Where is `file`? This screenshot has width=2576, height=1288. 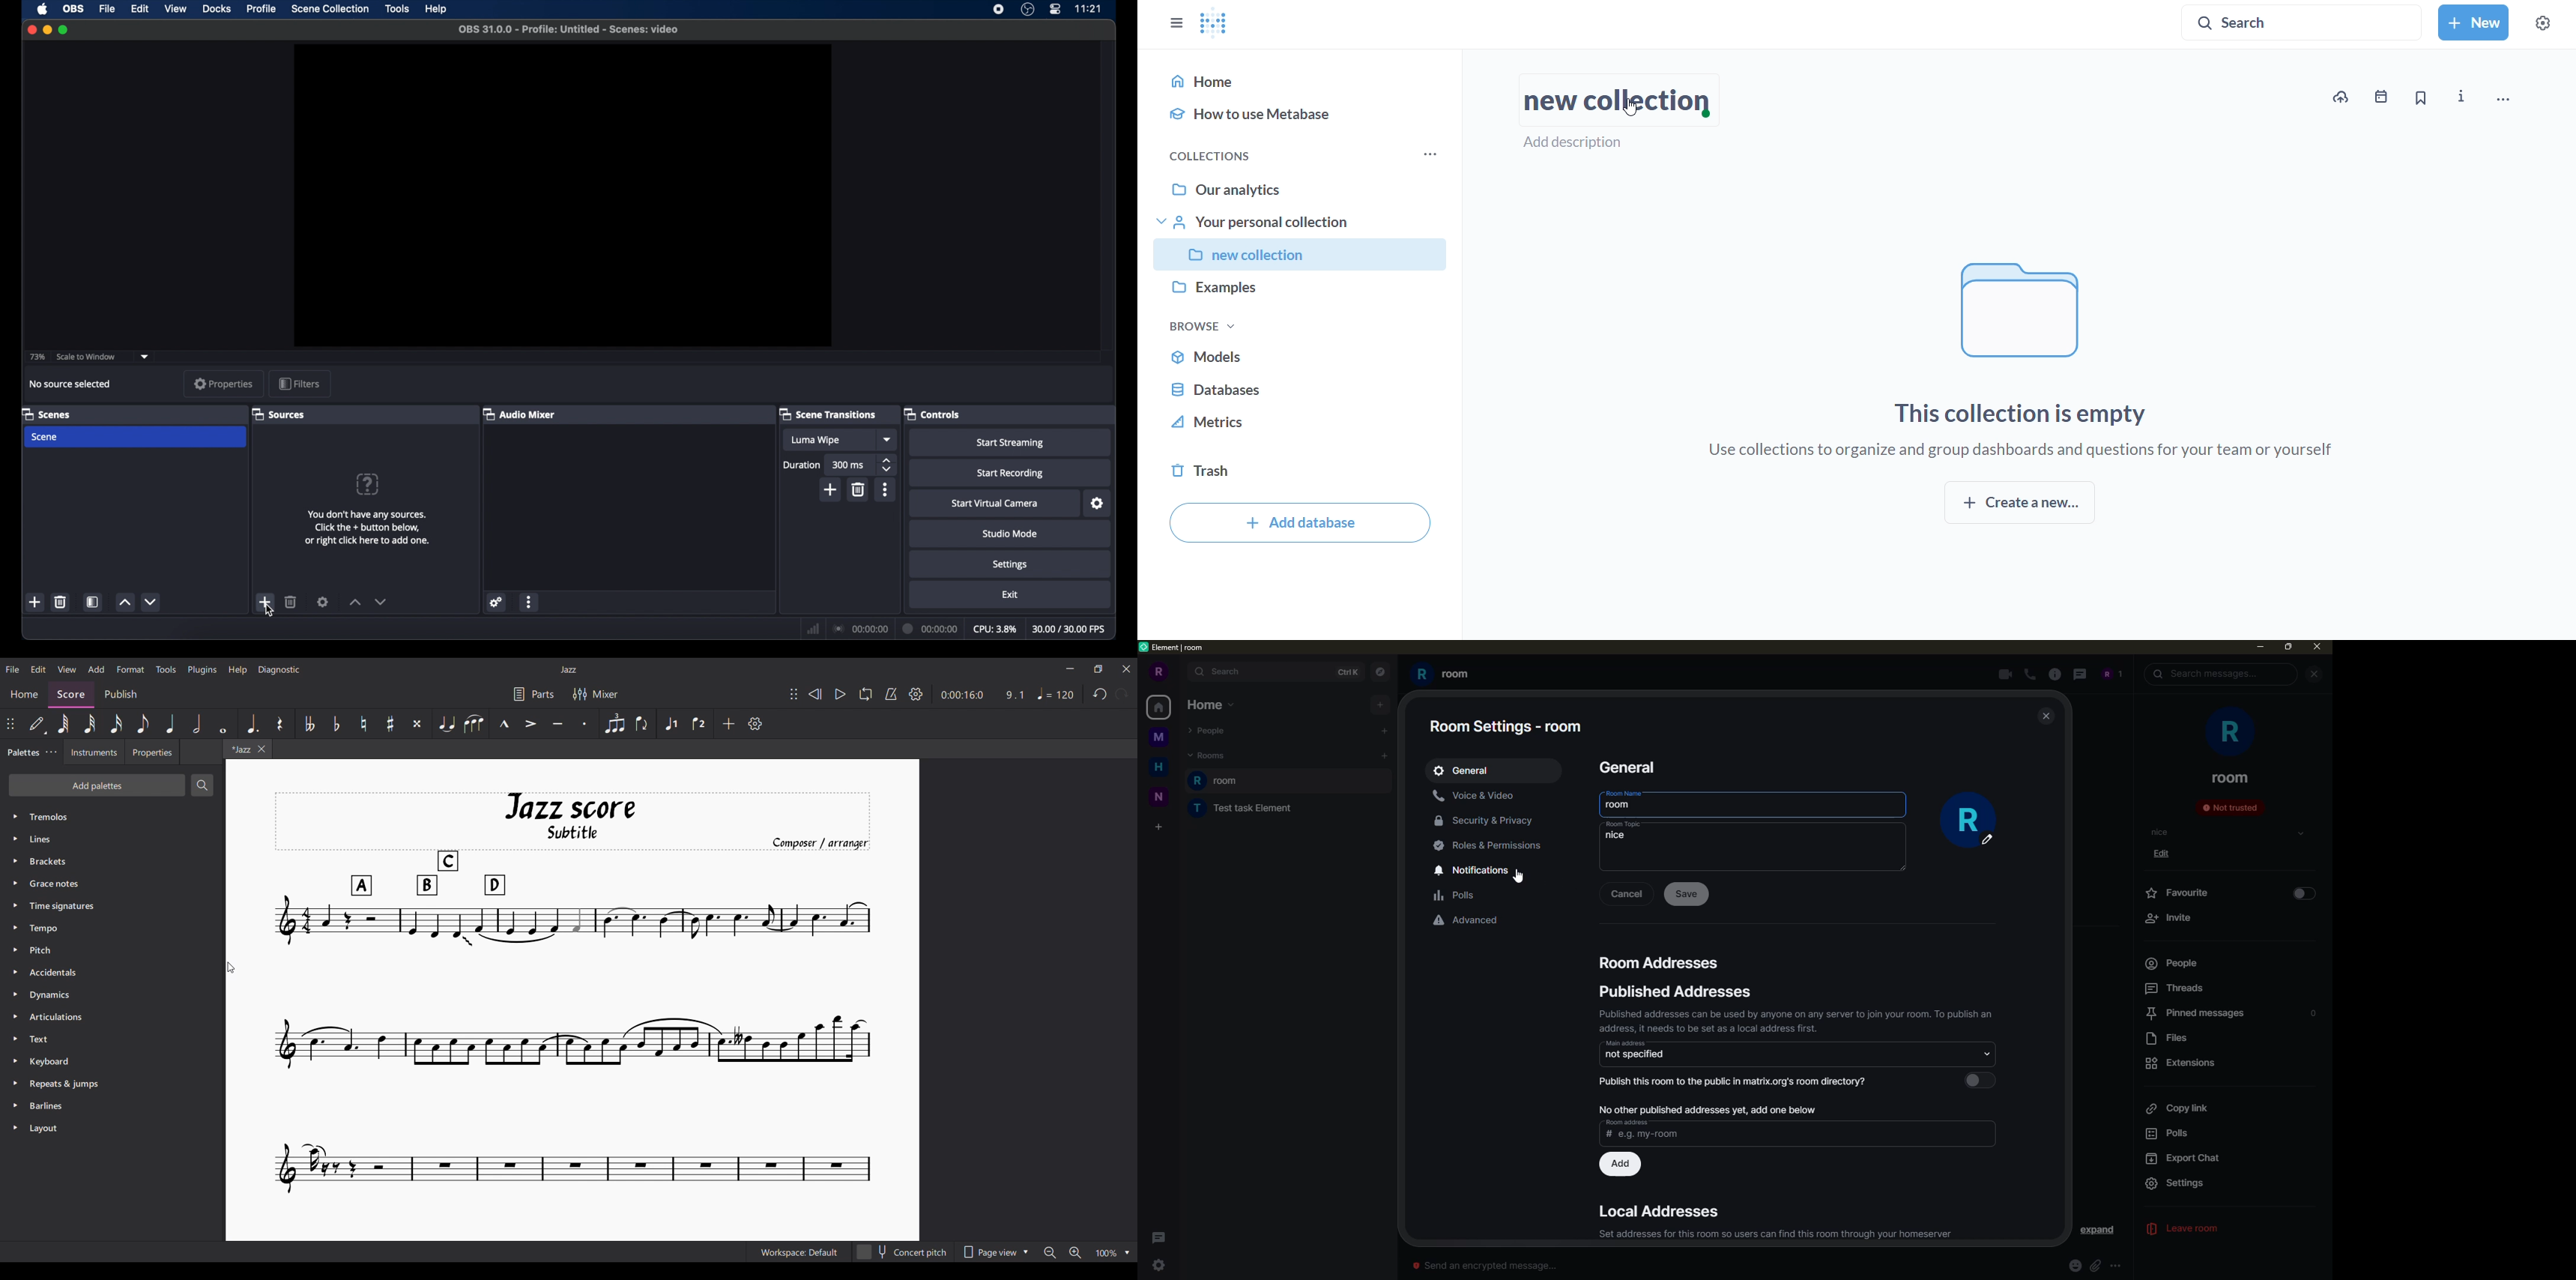
file is located at coordinates (107, 9).